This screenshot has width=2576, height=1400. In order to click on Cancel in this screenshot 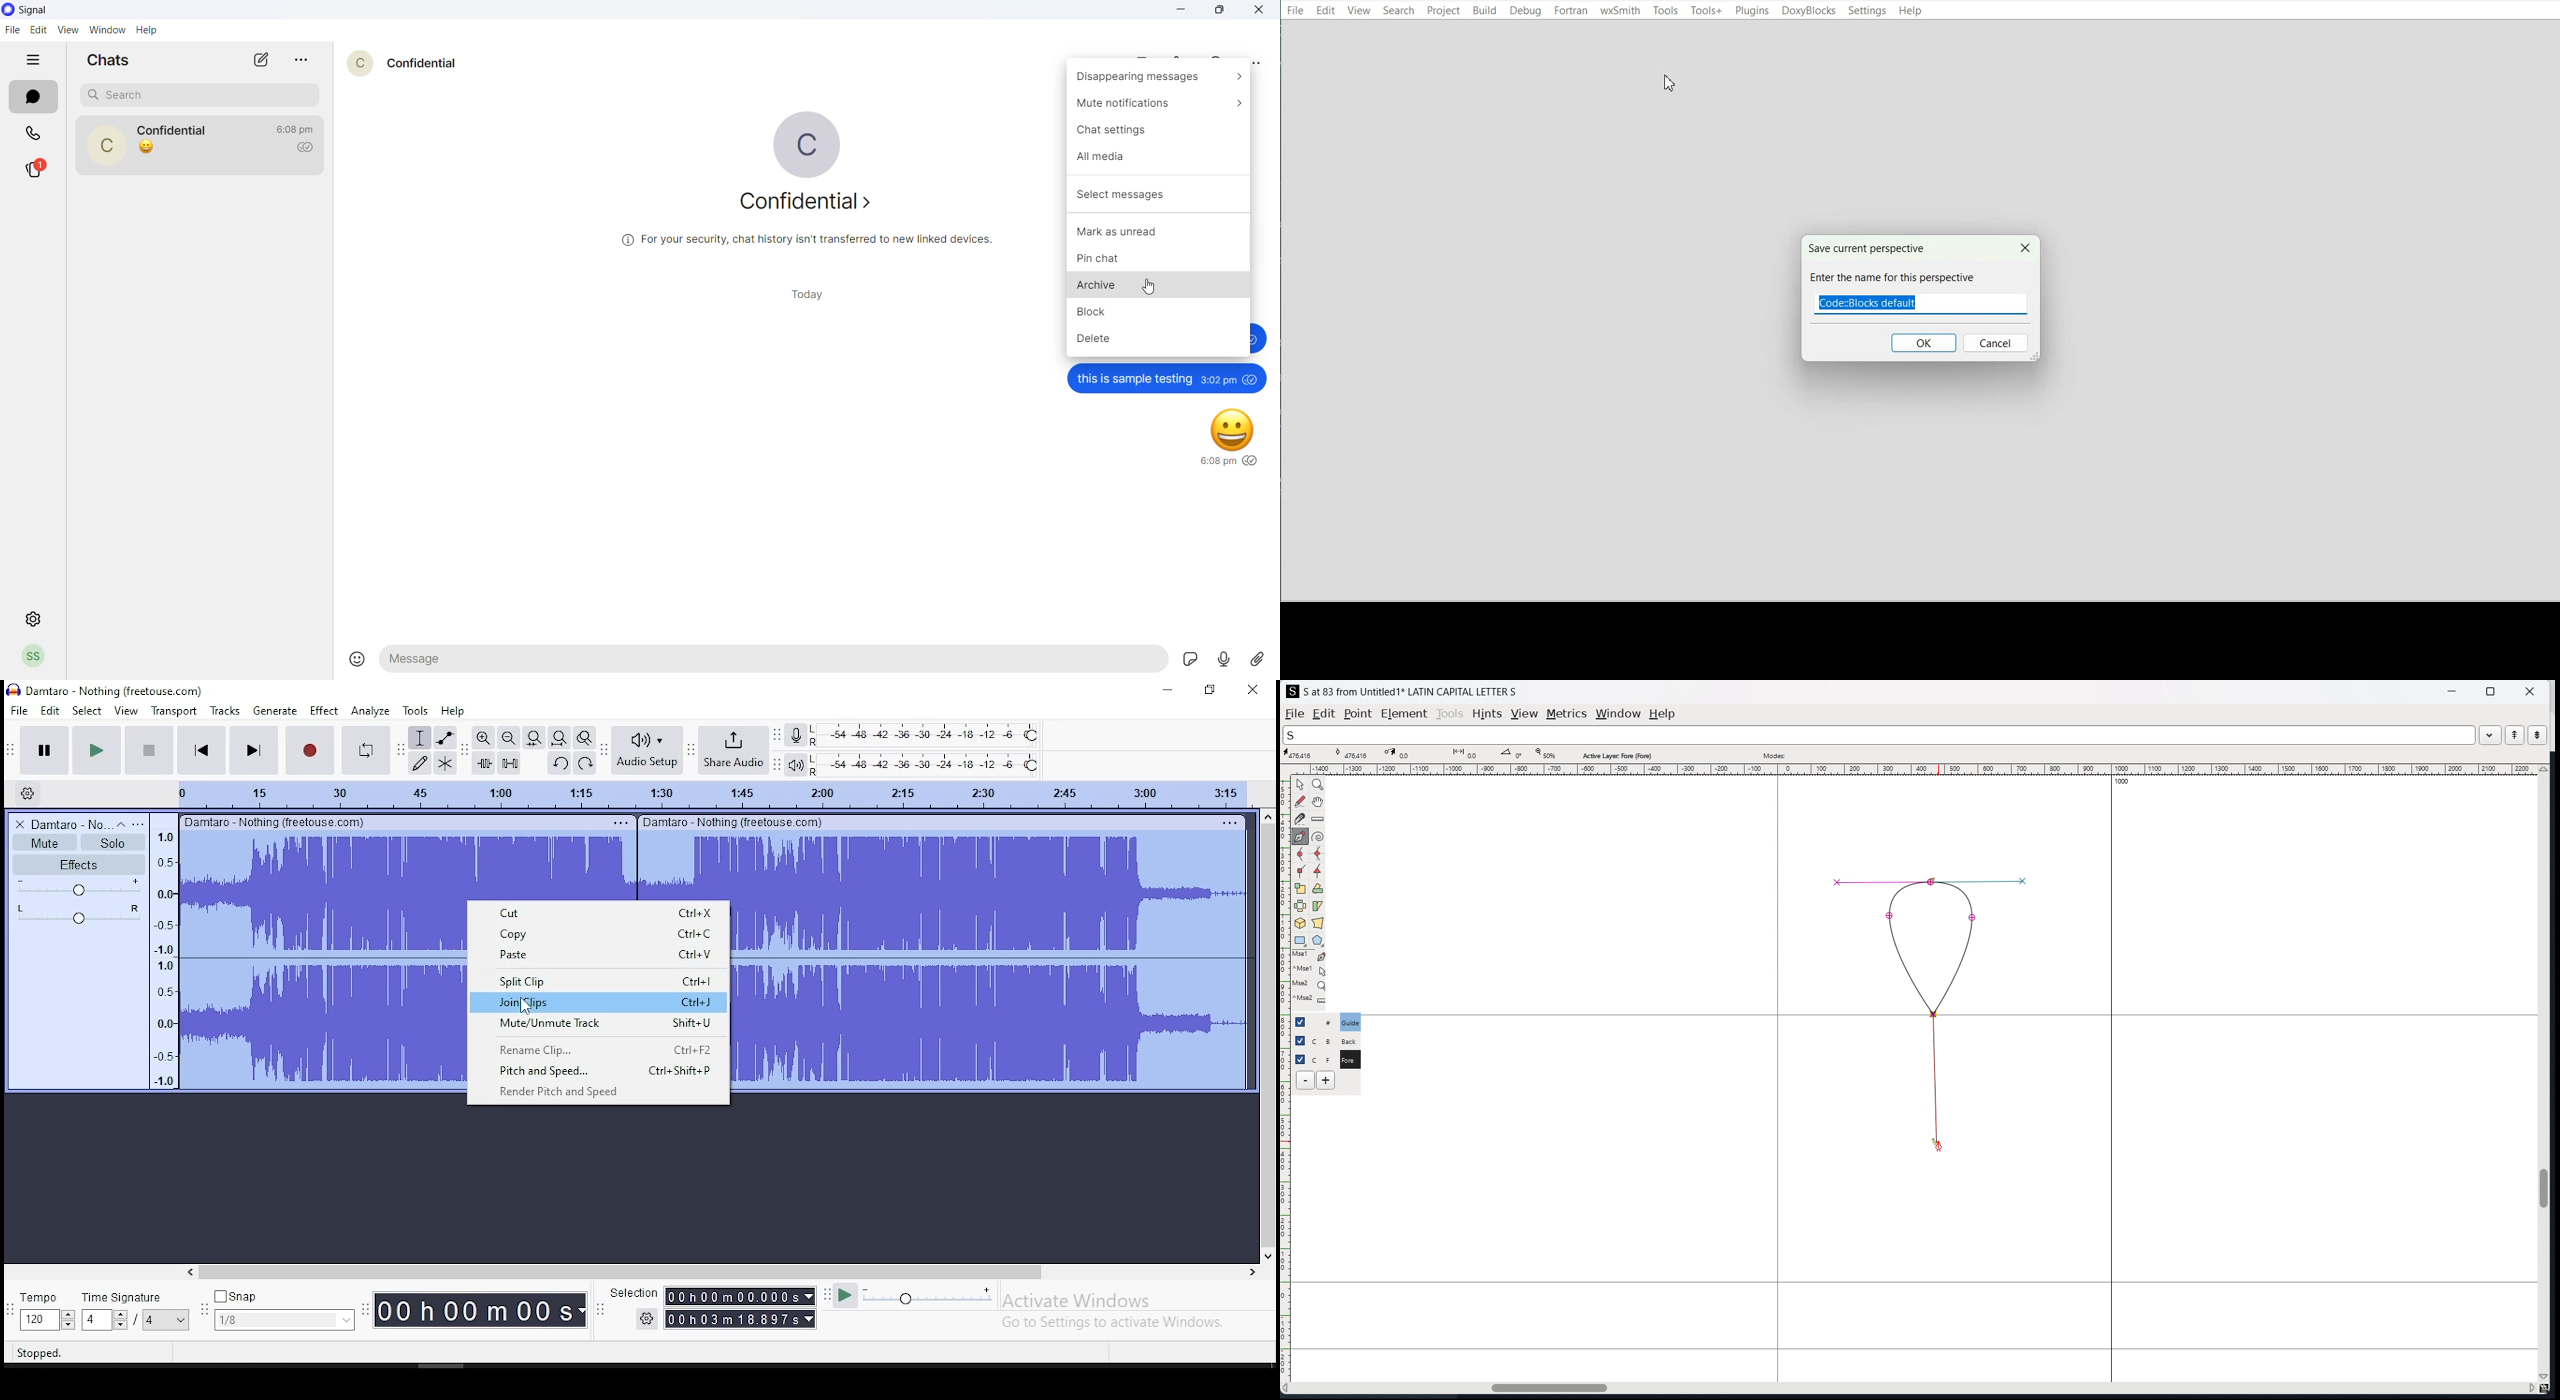, I will do `click(1997, 344)`.